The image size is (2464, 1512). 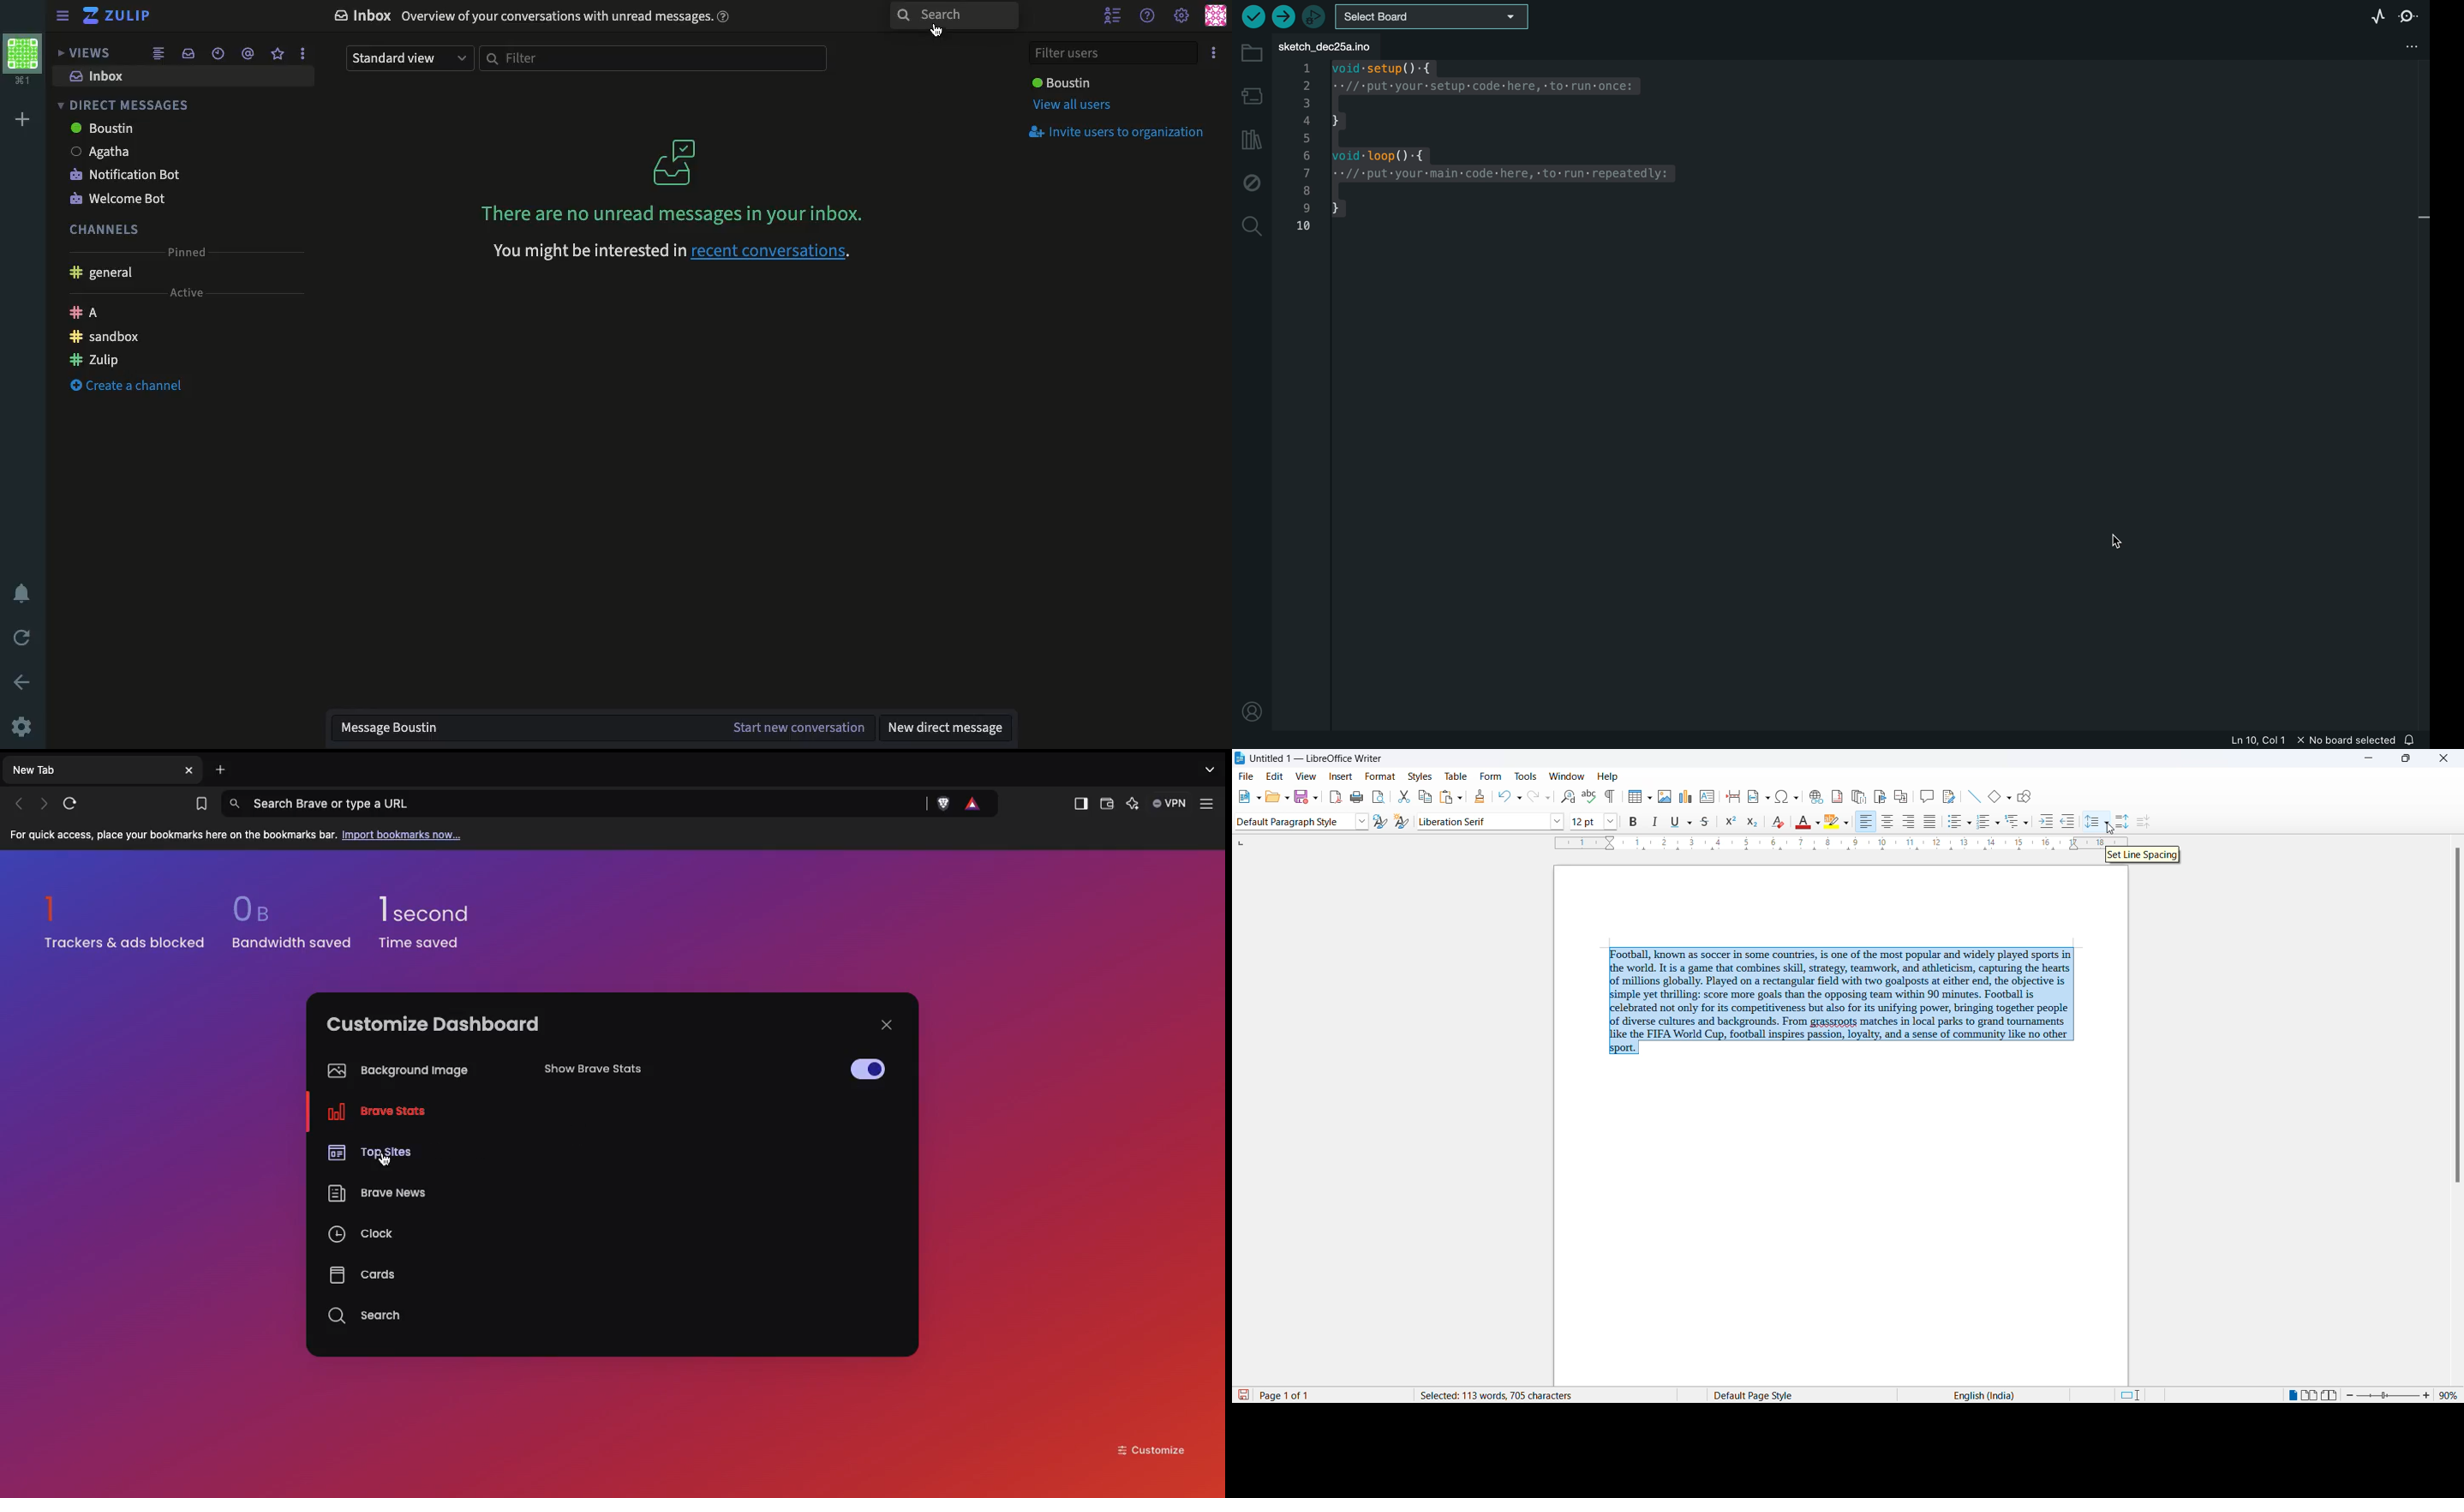 What do you see at coordinates (103, 273) in the screenshot?
I see `General` at bounding box center [103, 273].